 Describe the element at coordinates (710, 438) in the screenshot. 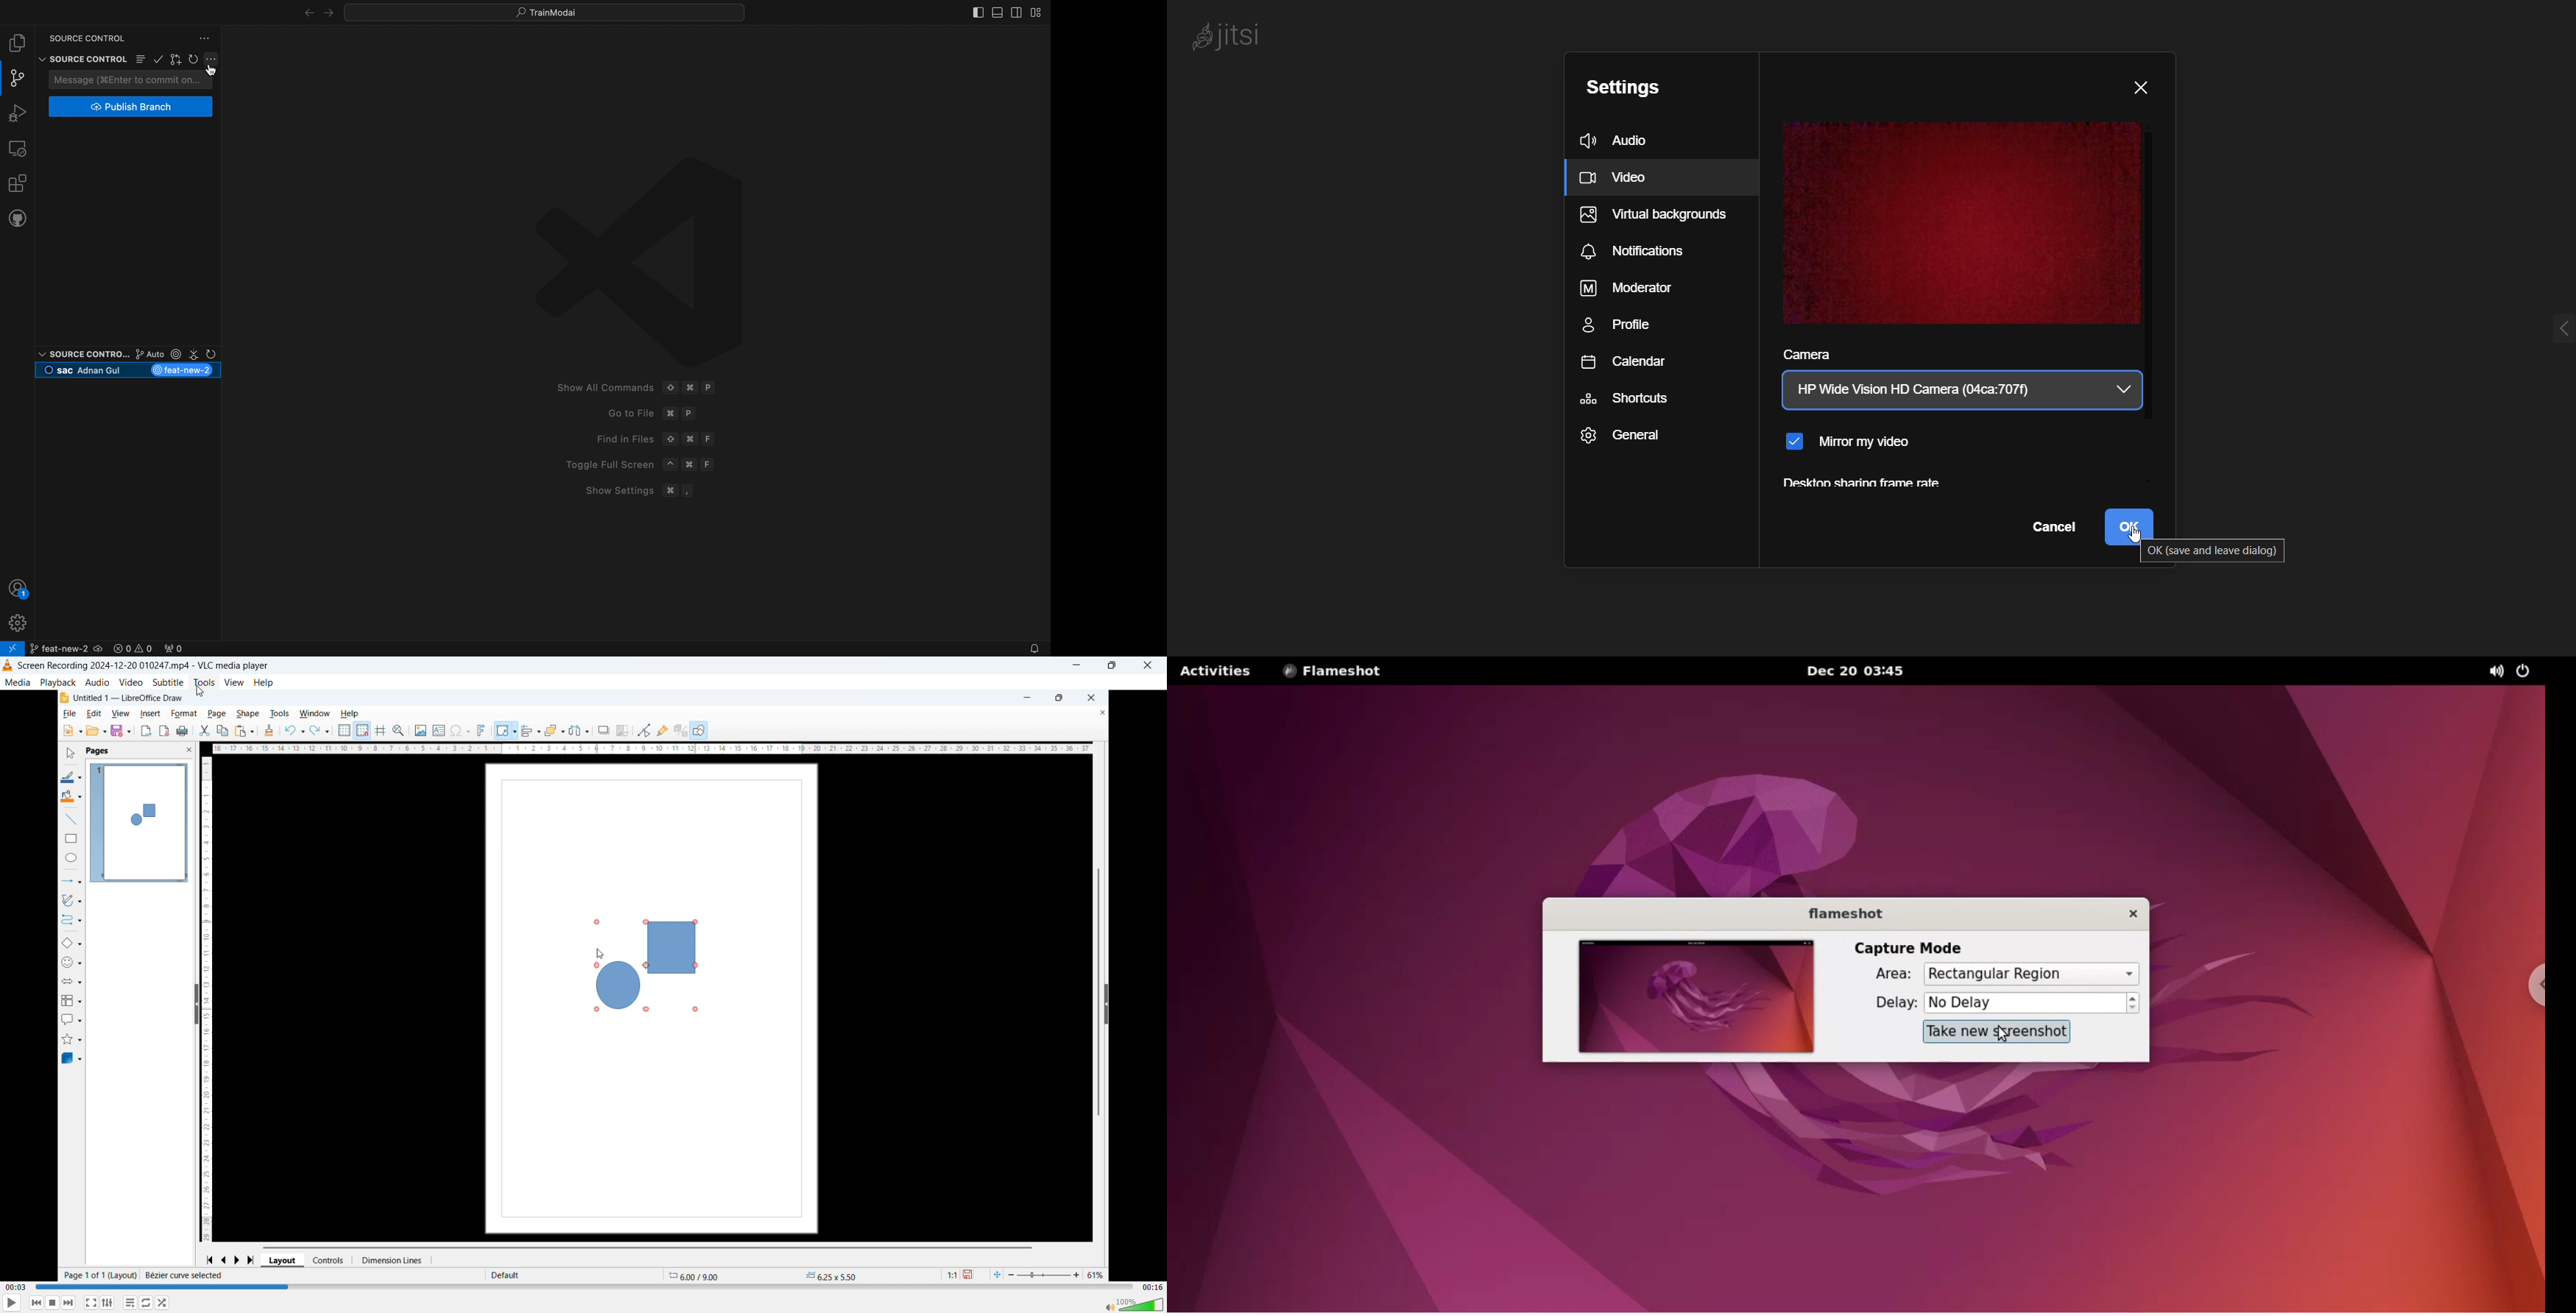

I see `F` at that location.